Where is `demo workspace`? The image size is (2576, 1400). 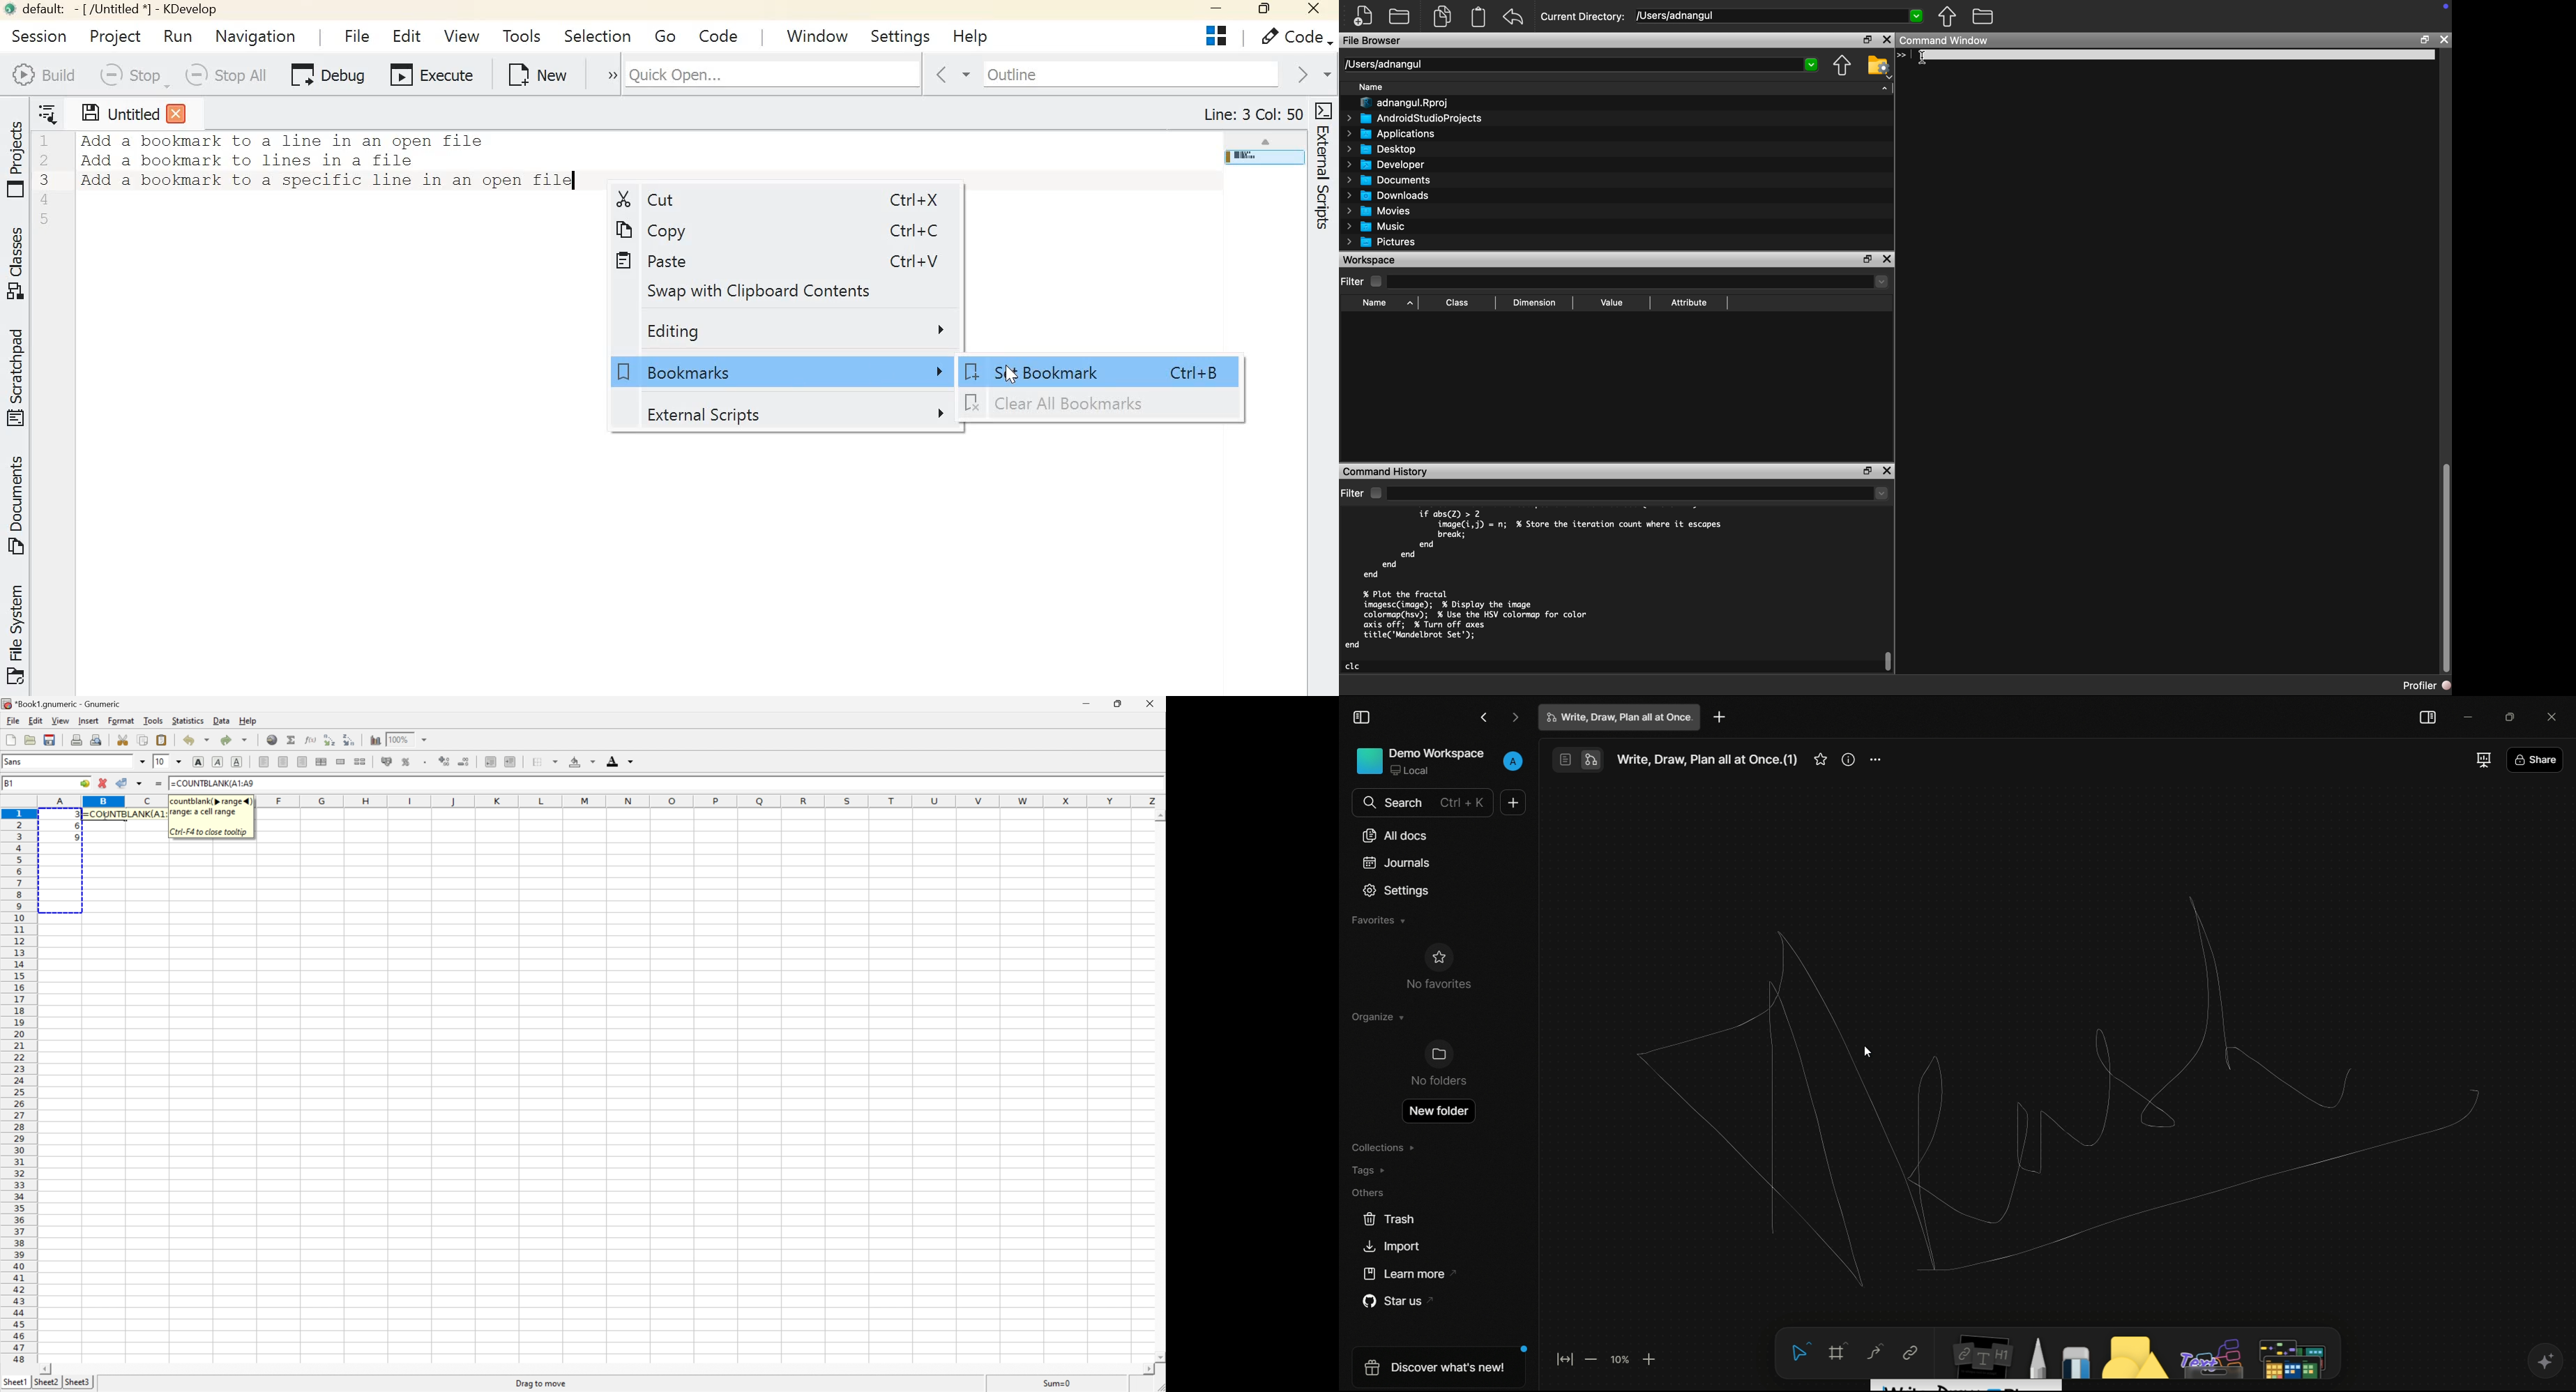
demo workspace is located at coordinates (1436, 753).